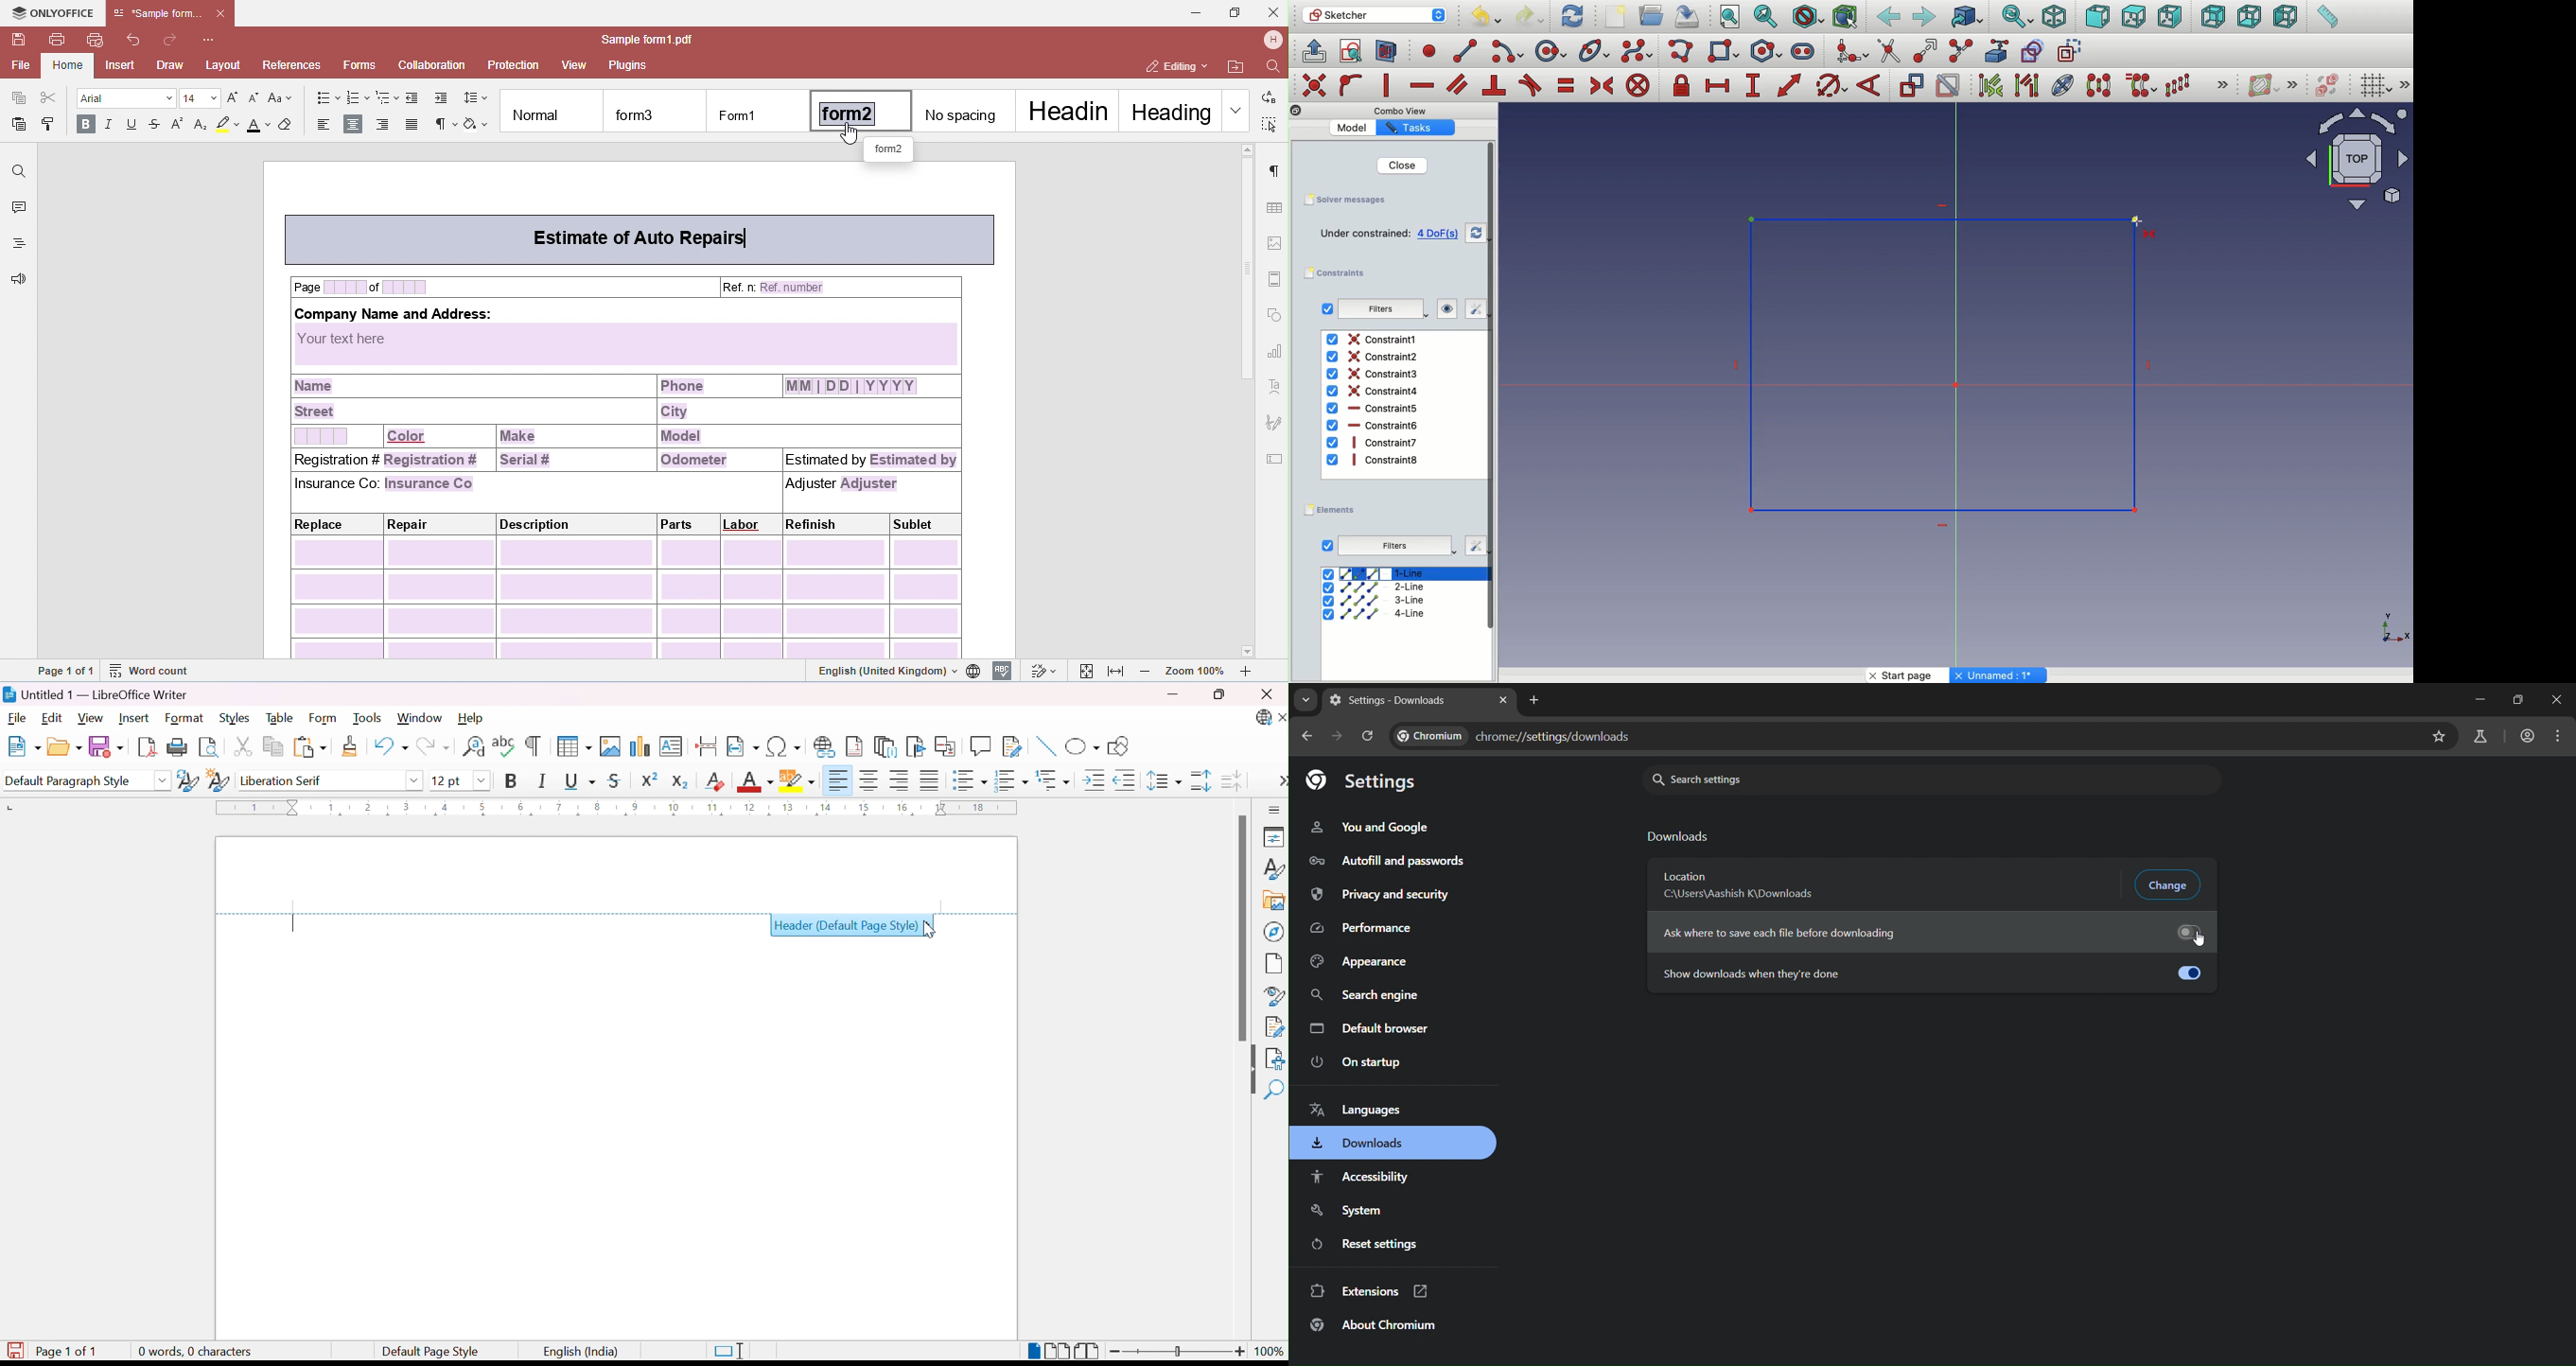  I want to click on Tools, so click(367, 718).